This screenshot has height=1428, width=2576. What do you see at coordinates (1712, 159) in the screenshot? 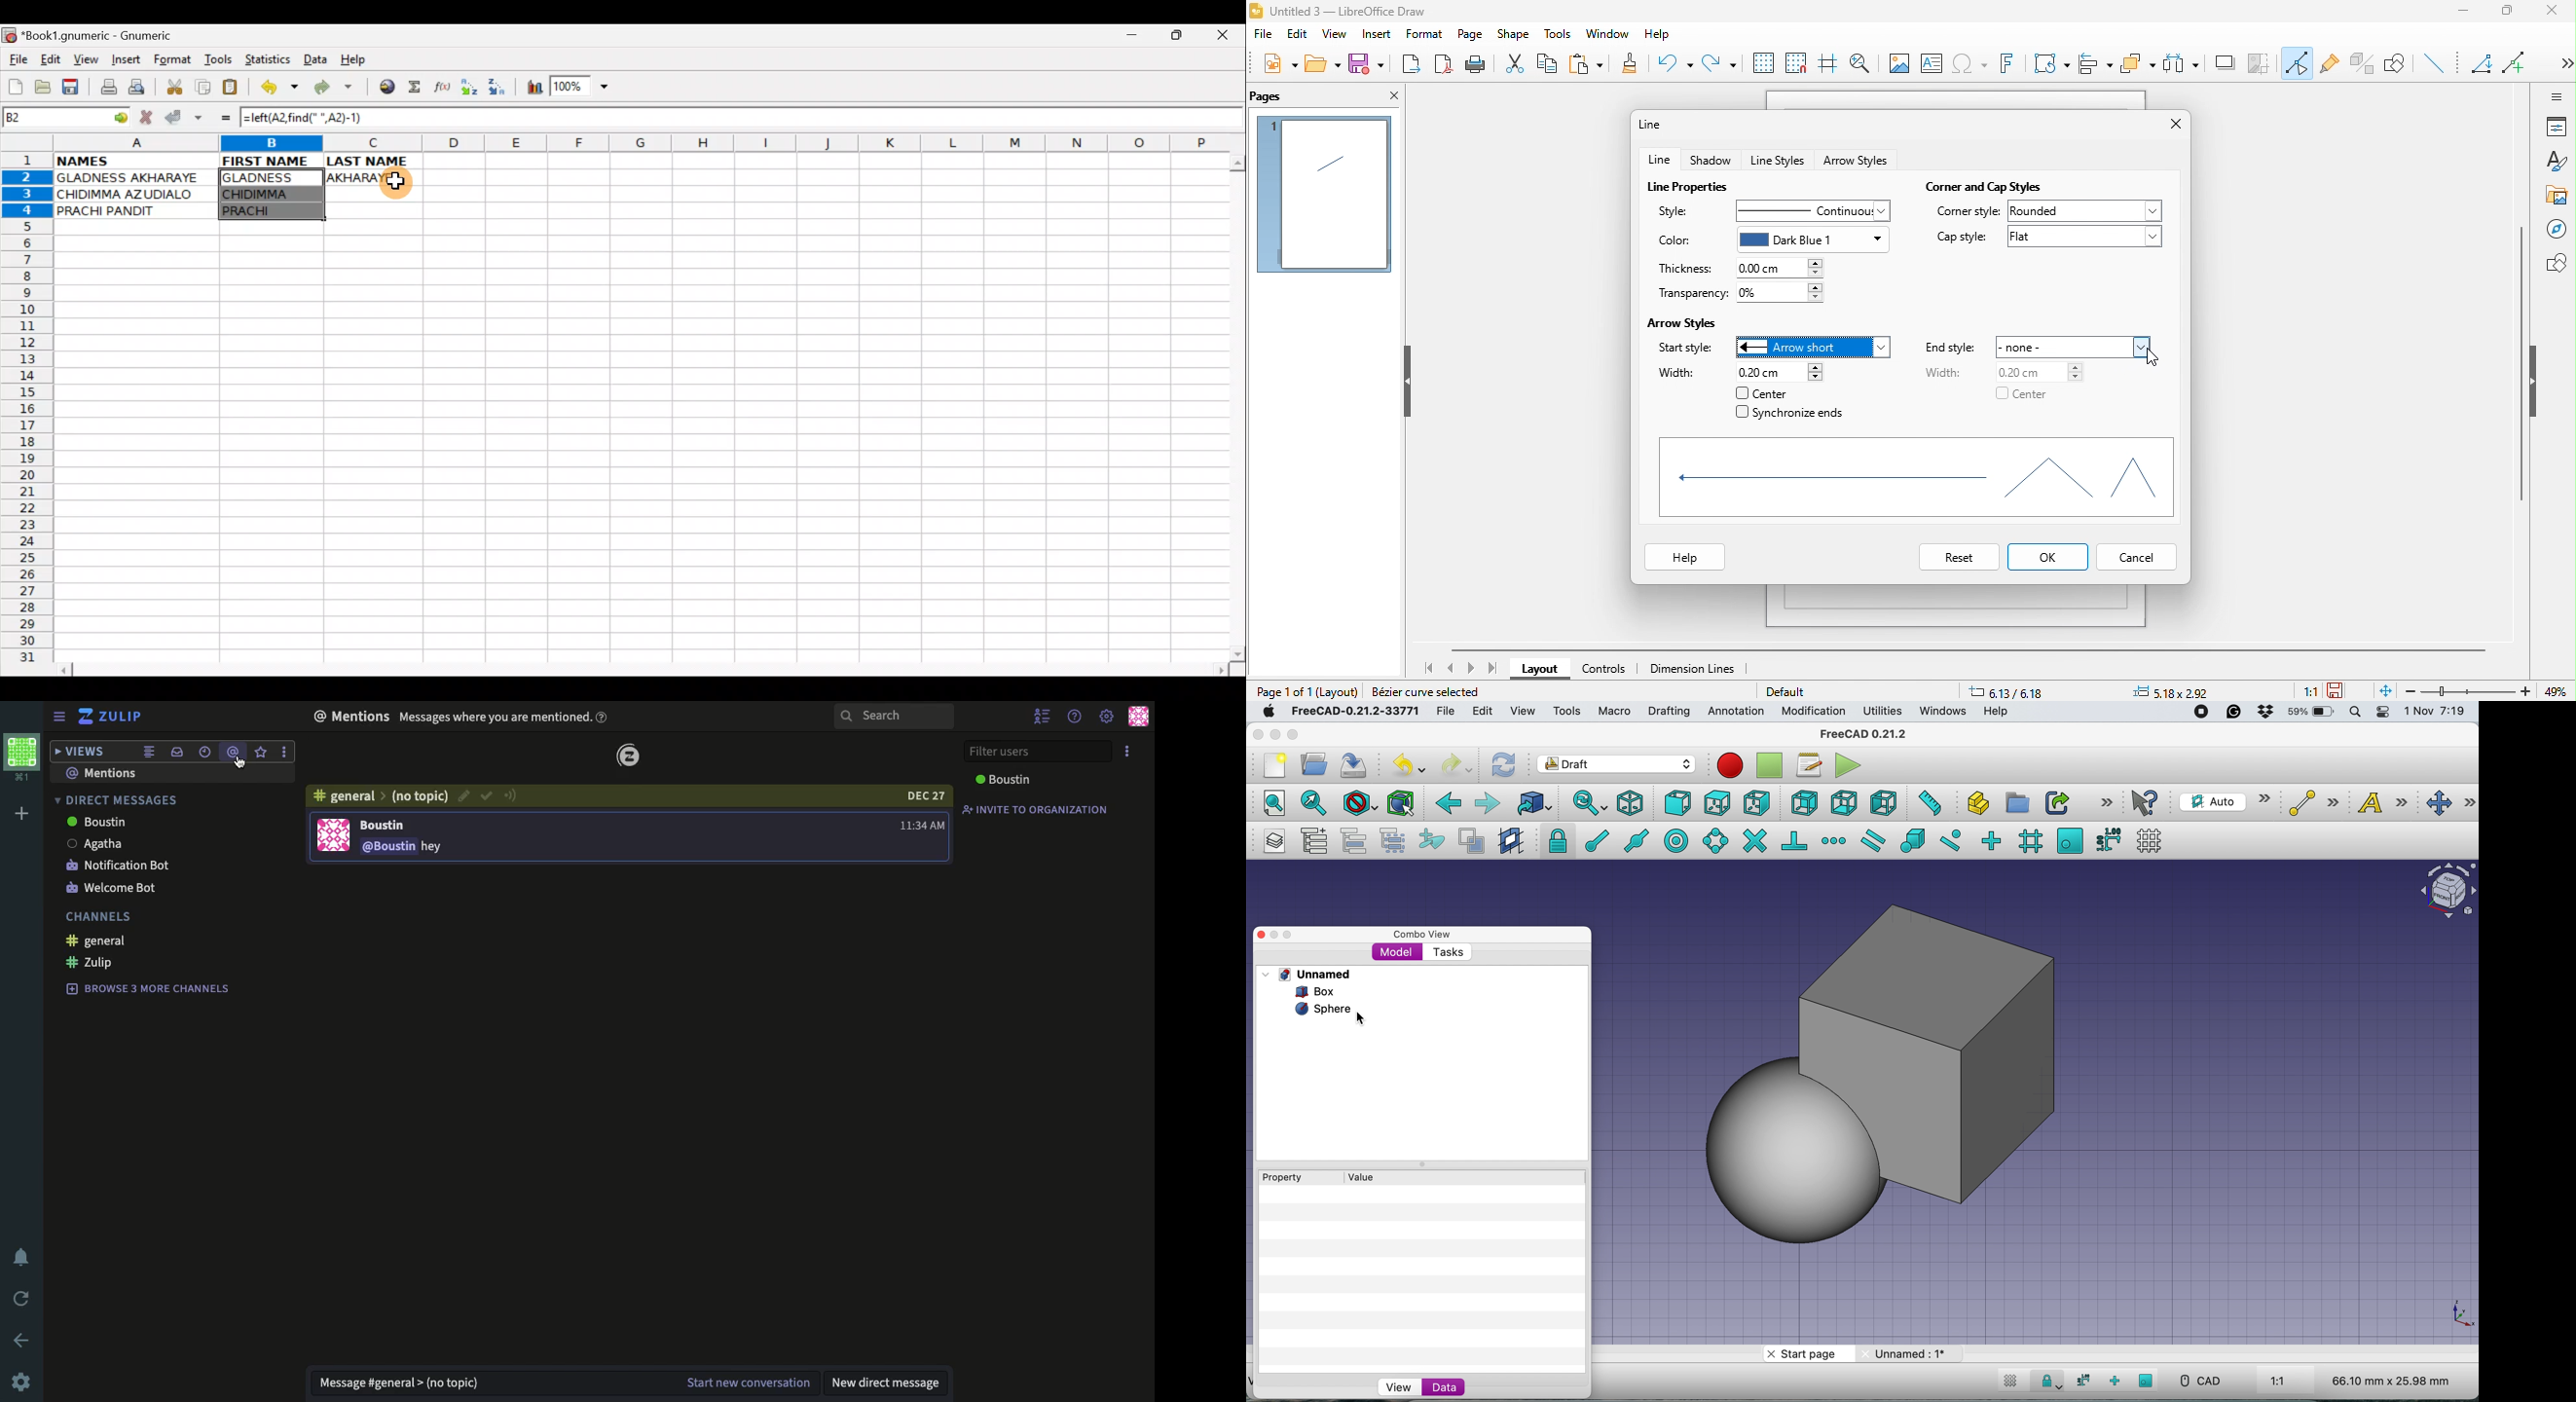
I see `shadow` at bounding box center [1712, 159].